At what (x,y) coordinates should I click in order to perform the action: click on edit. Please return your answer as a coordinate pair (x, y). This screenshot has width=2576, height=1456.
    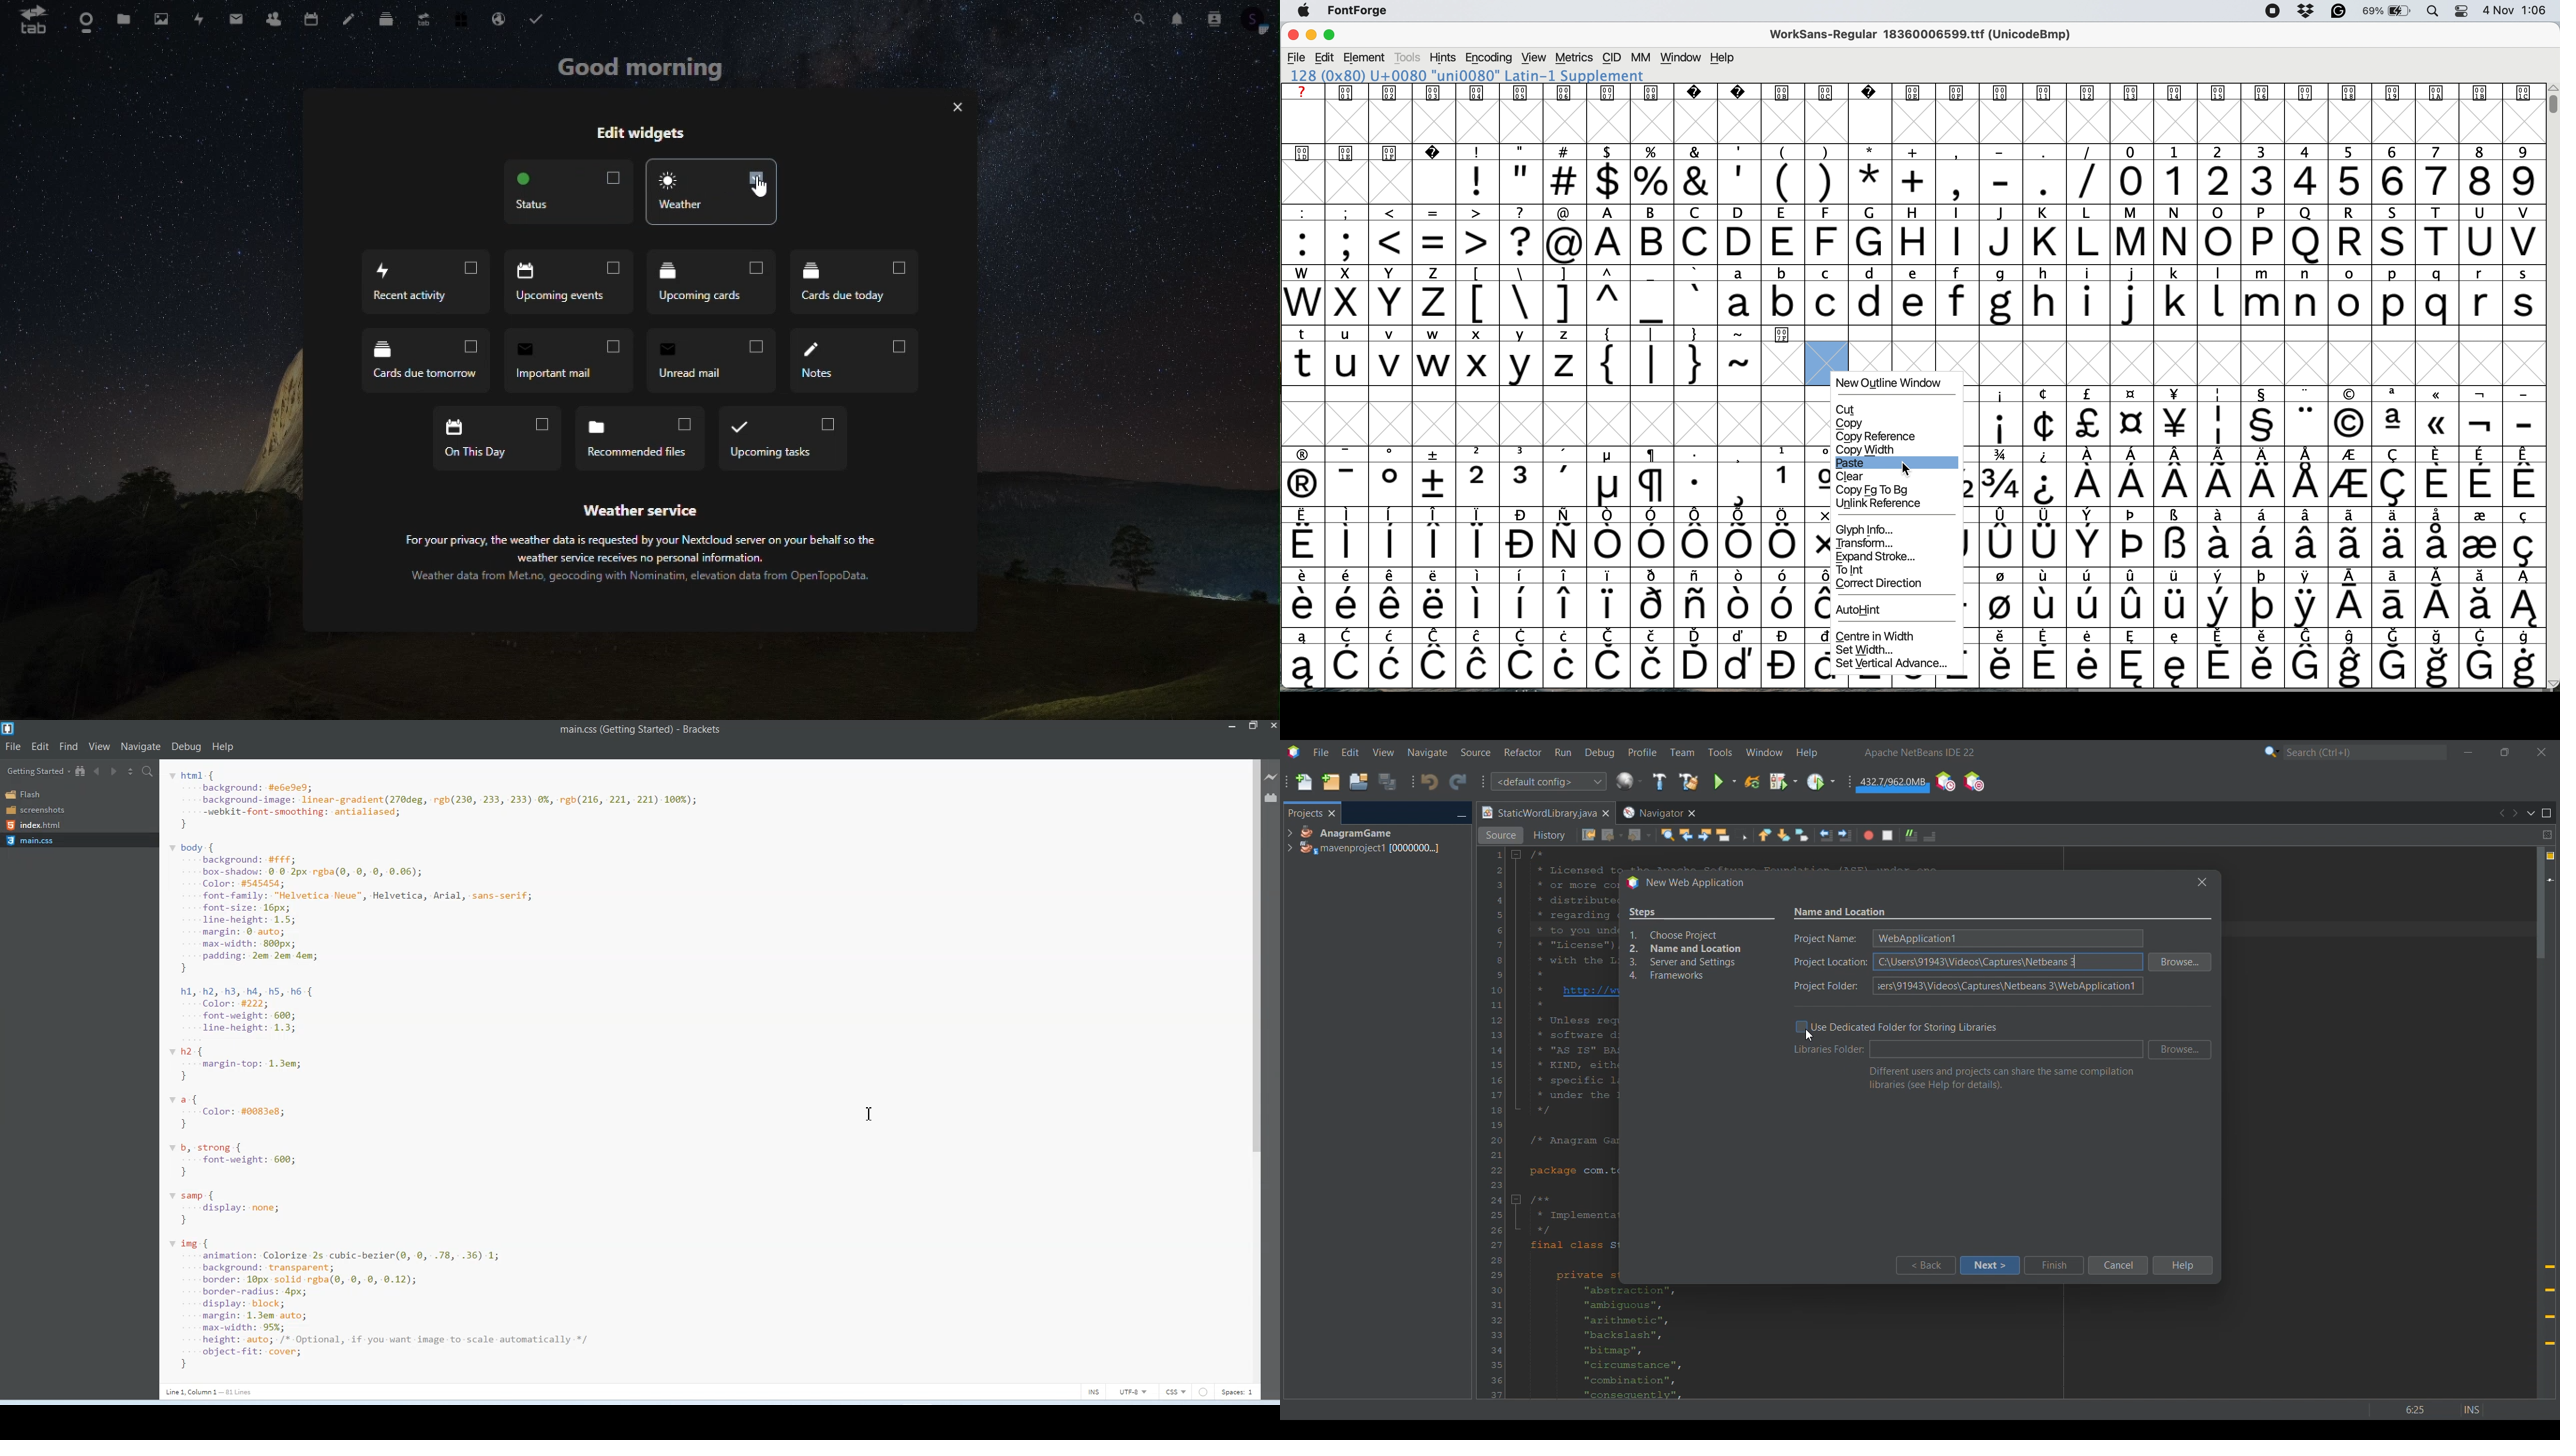
    Looking at the image, I should click on (1325, 57).